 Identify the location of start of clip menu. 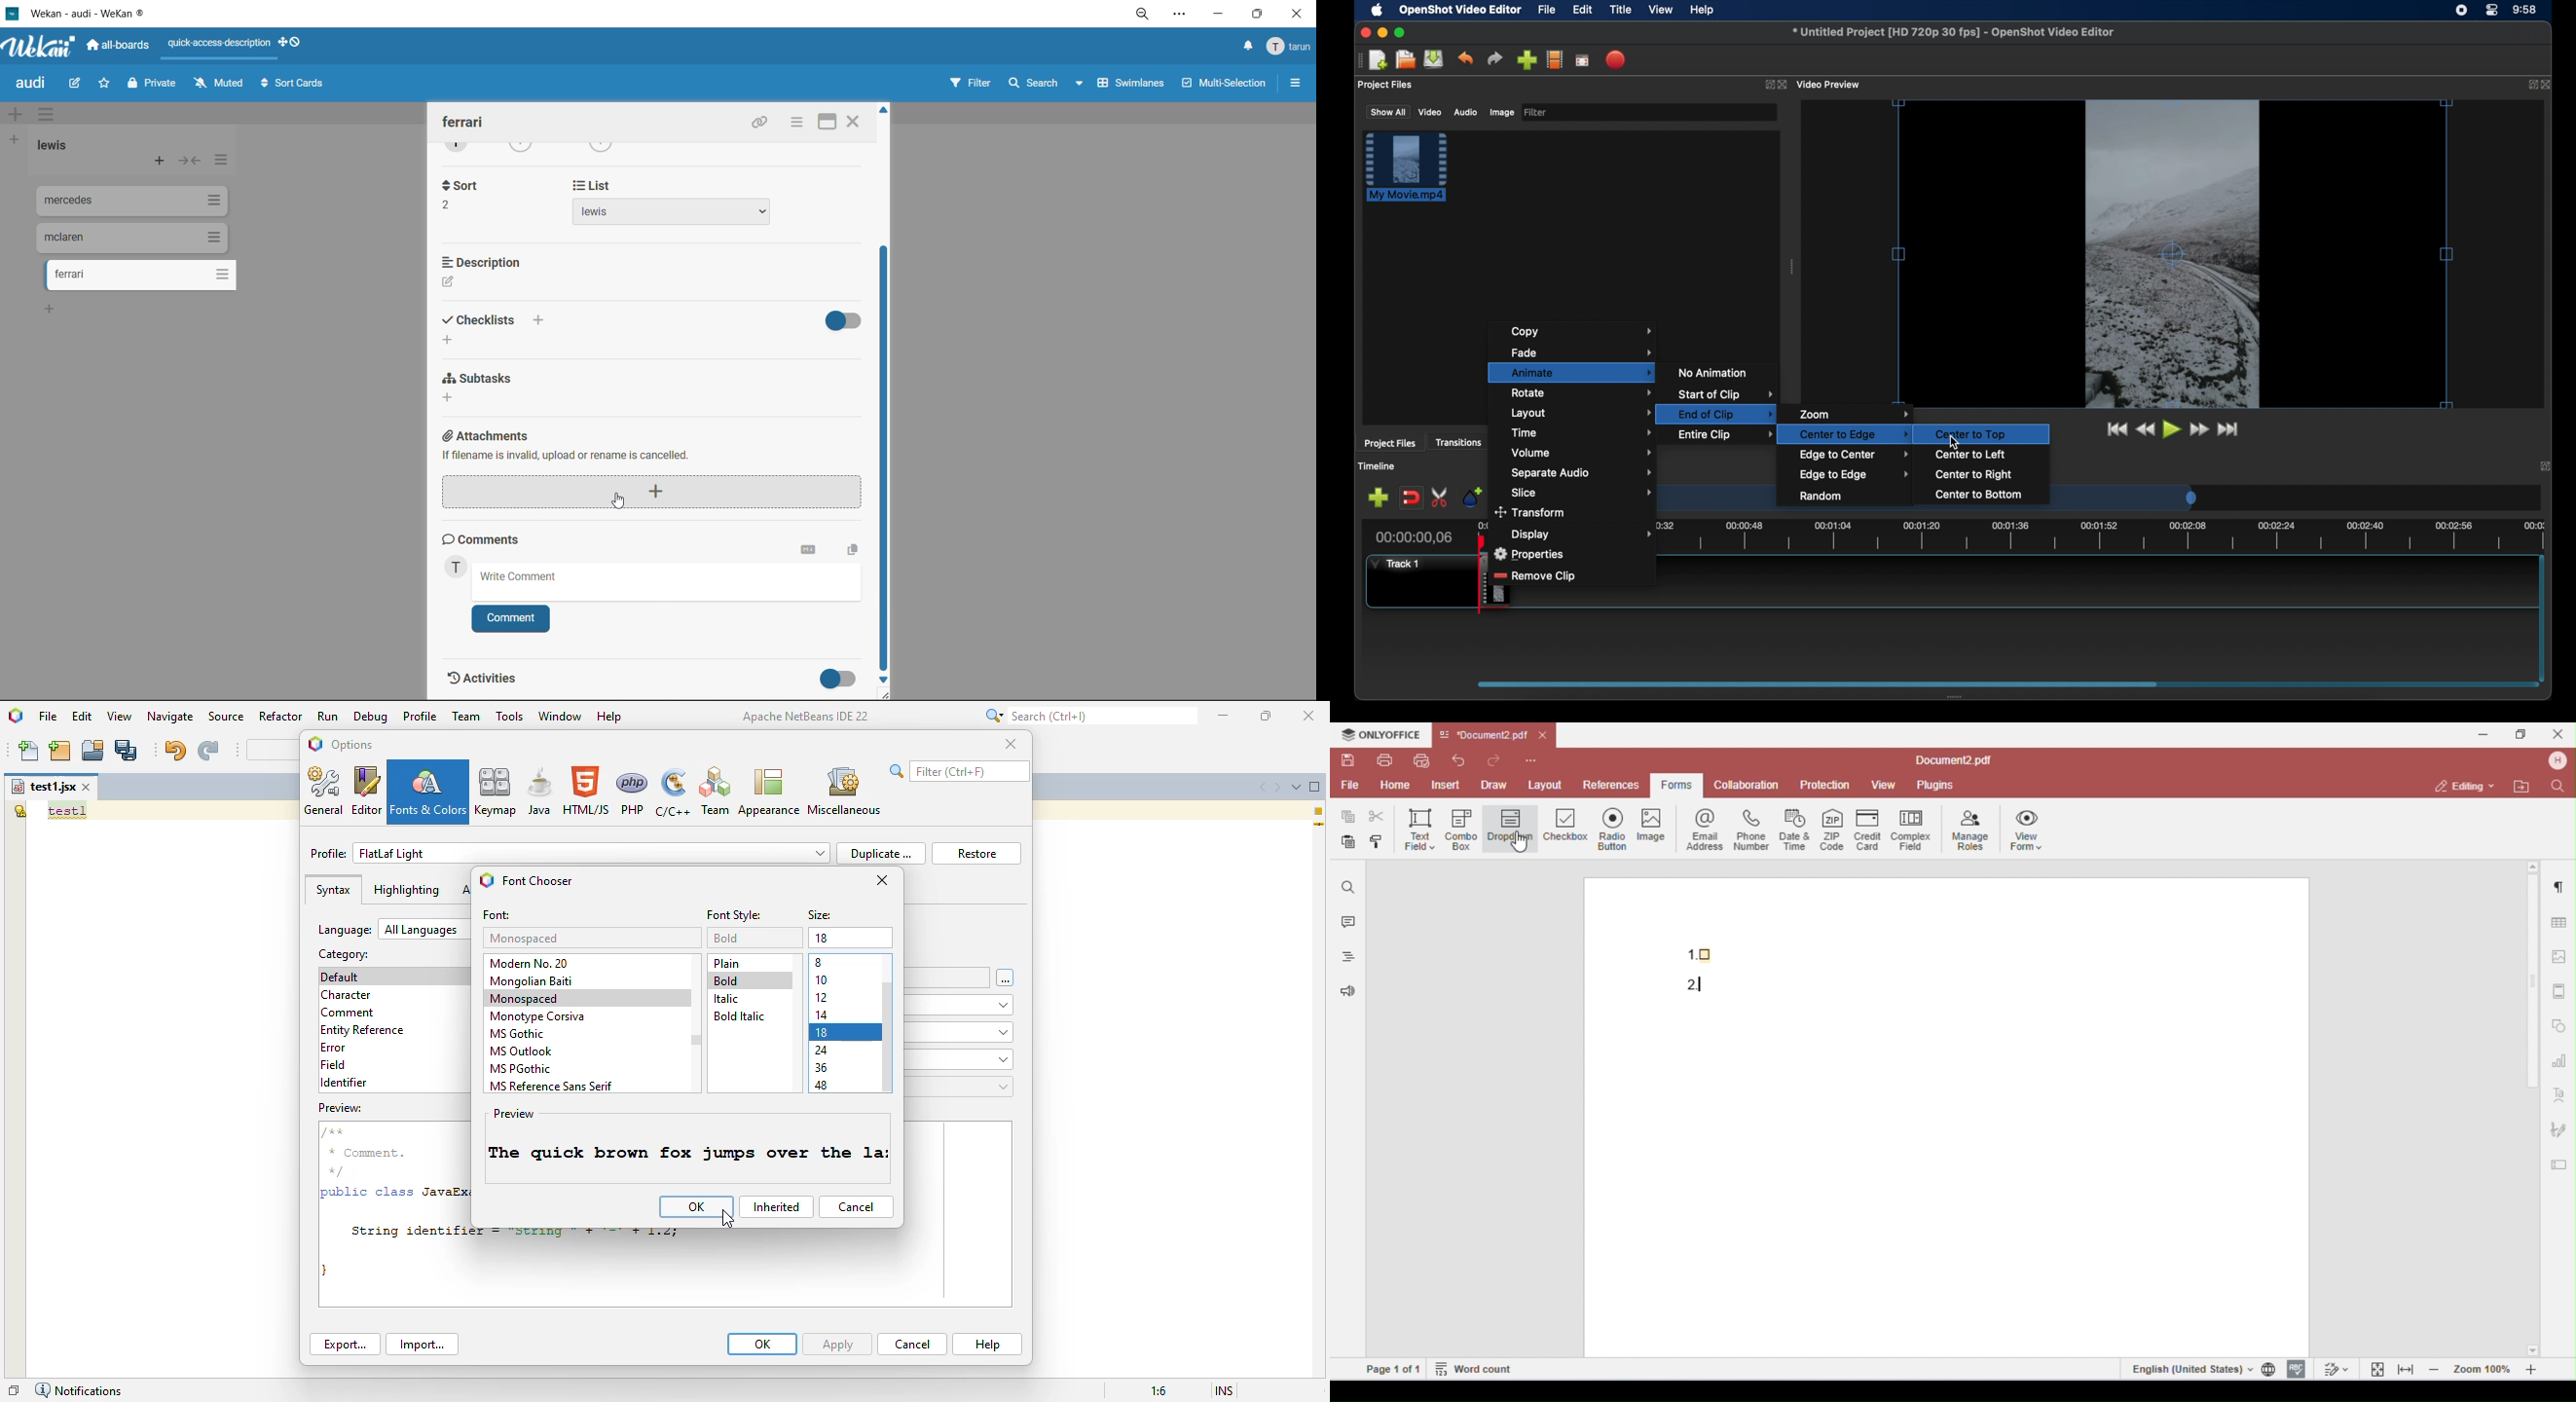
(1725, 395).